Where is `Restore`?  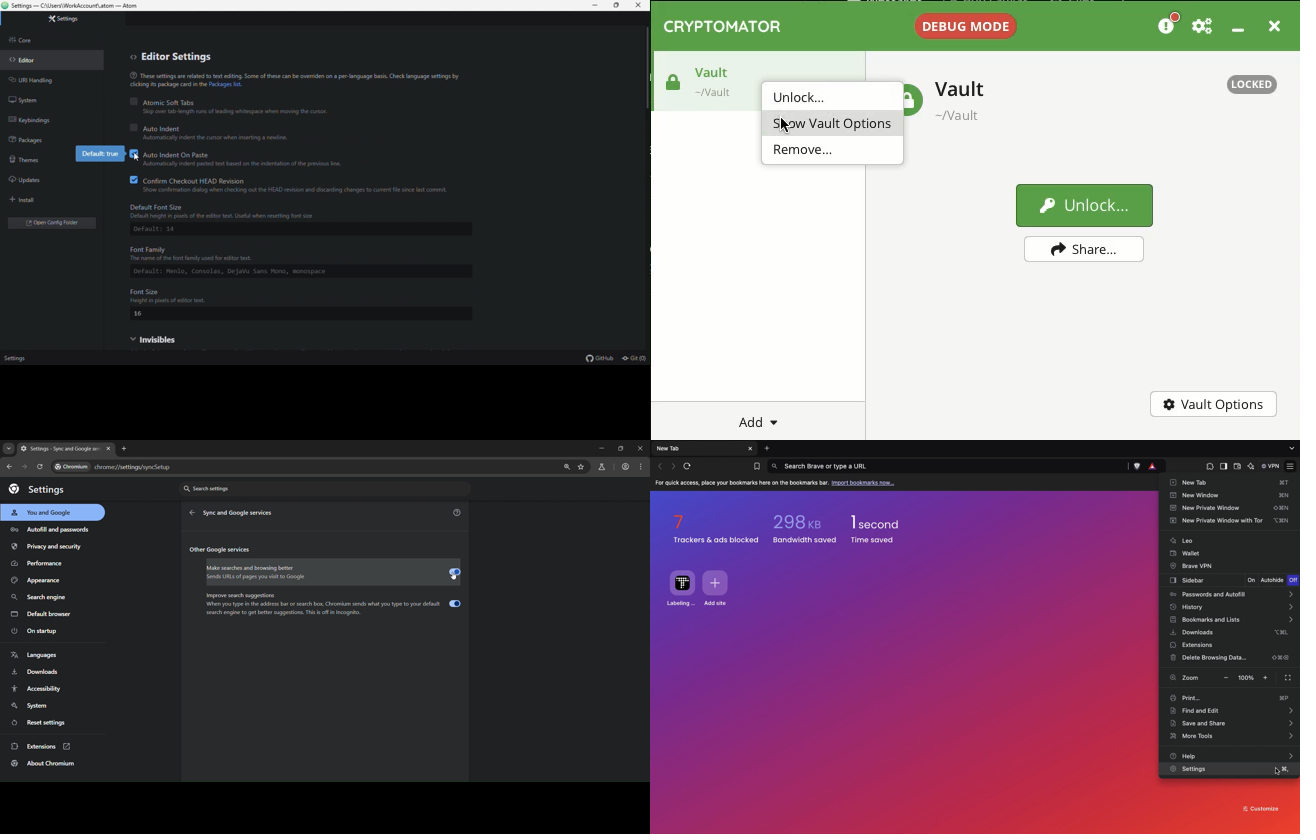 Restore is located at coordinates (617, 7).